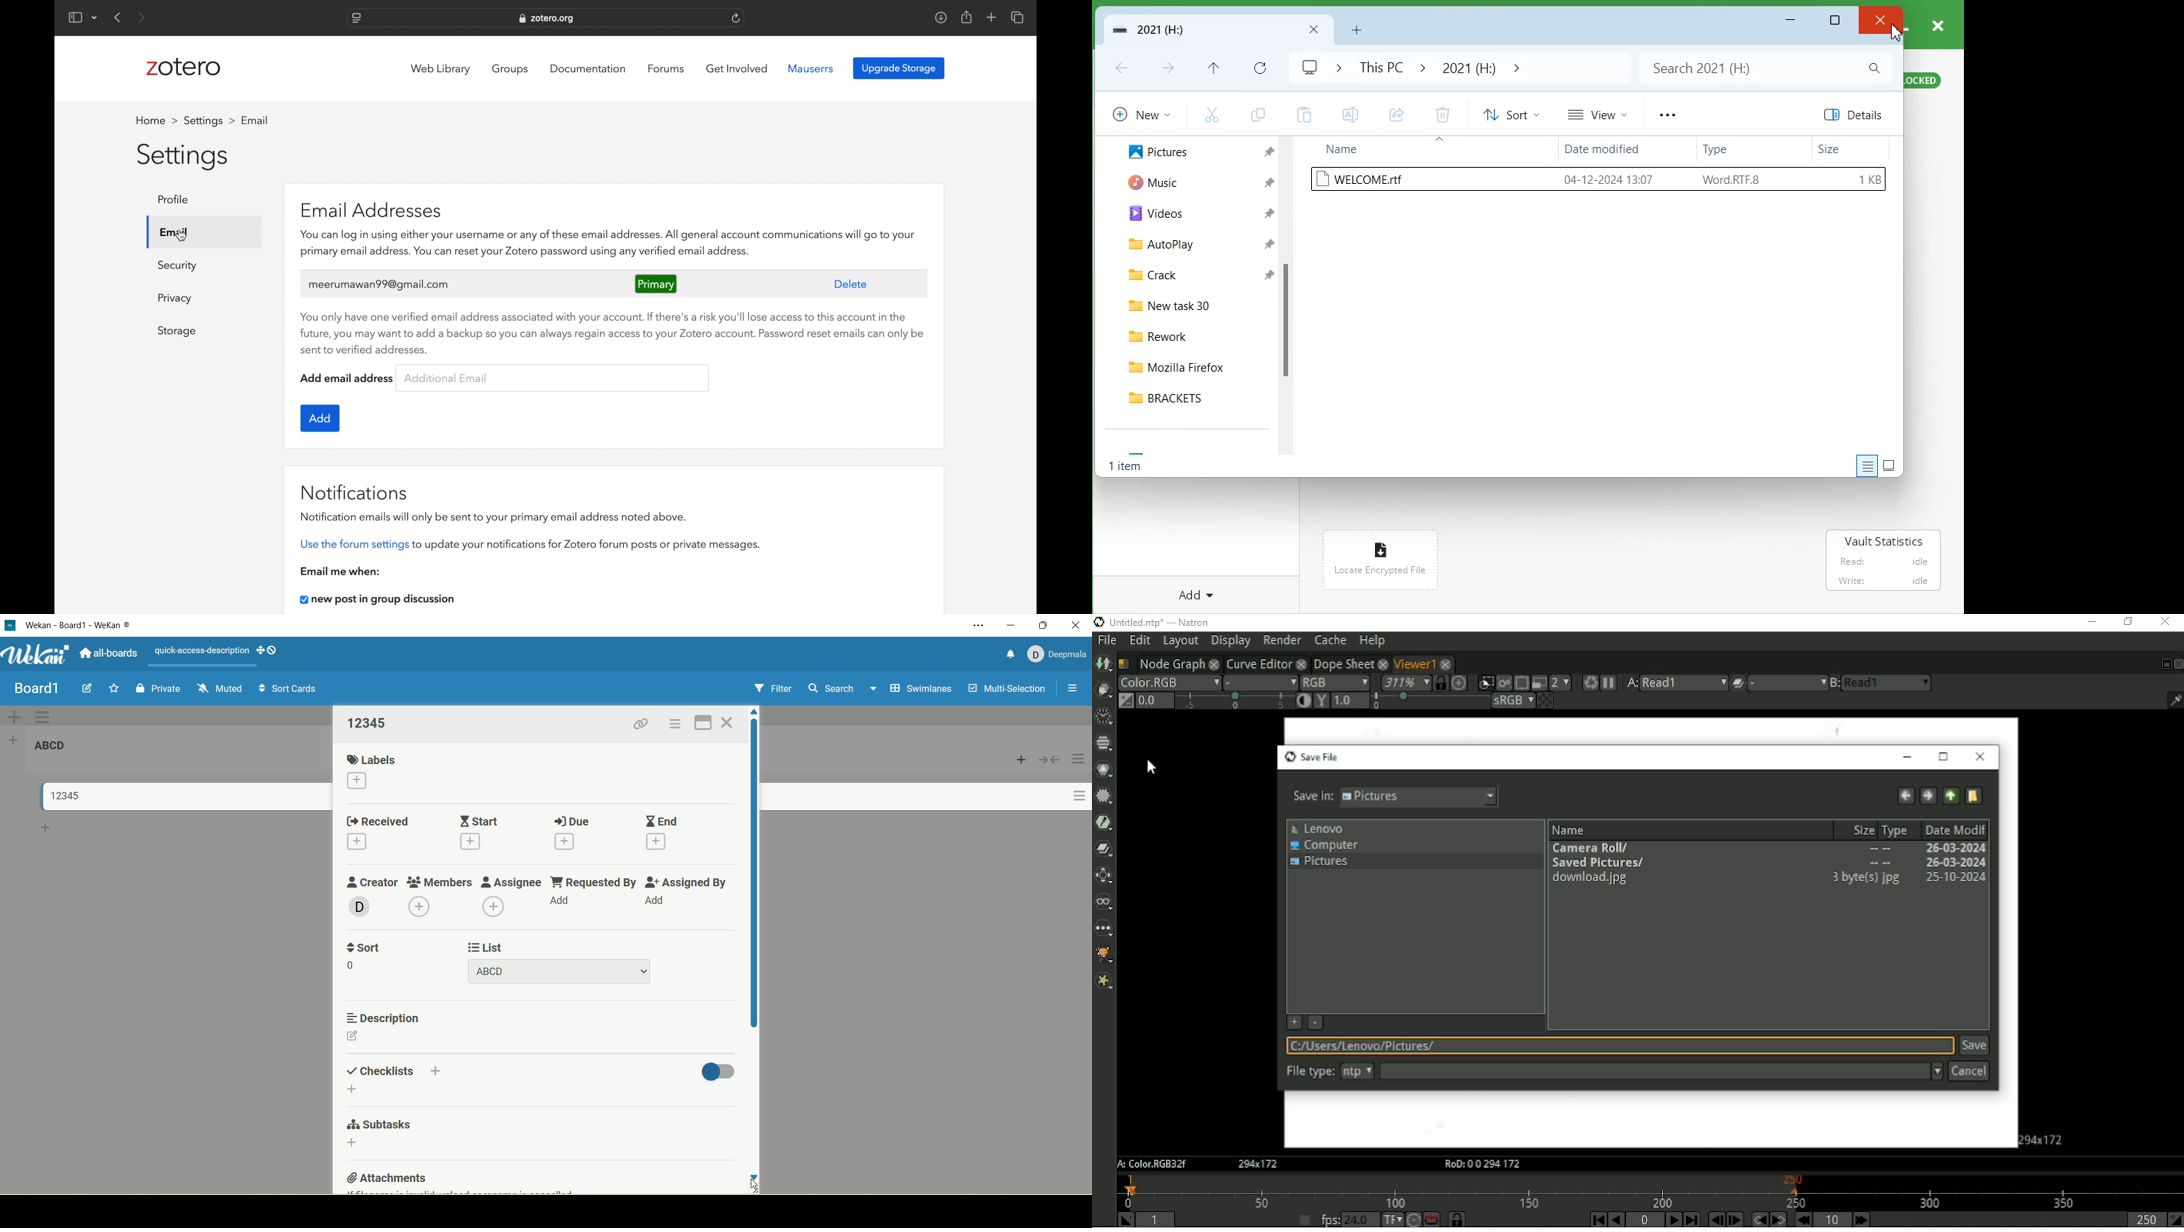 The width and height of the screenshot is (2184, 1232). Describe the element at coordinates (755, 1176) in the screenshot. I see `click to scroll down` at that location.